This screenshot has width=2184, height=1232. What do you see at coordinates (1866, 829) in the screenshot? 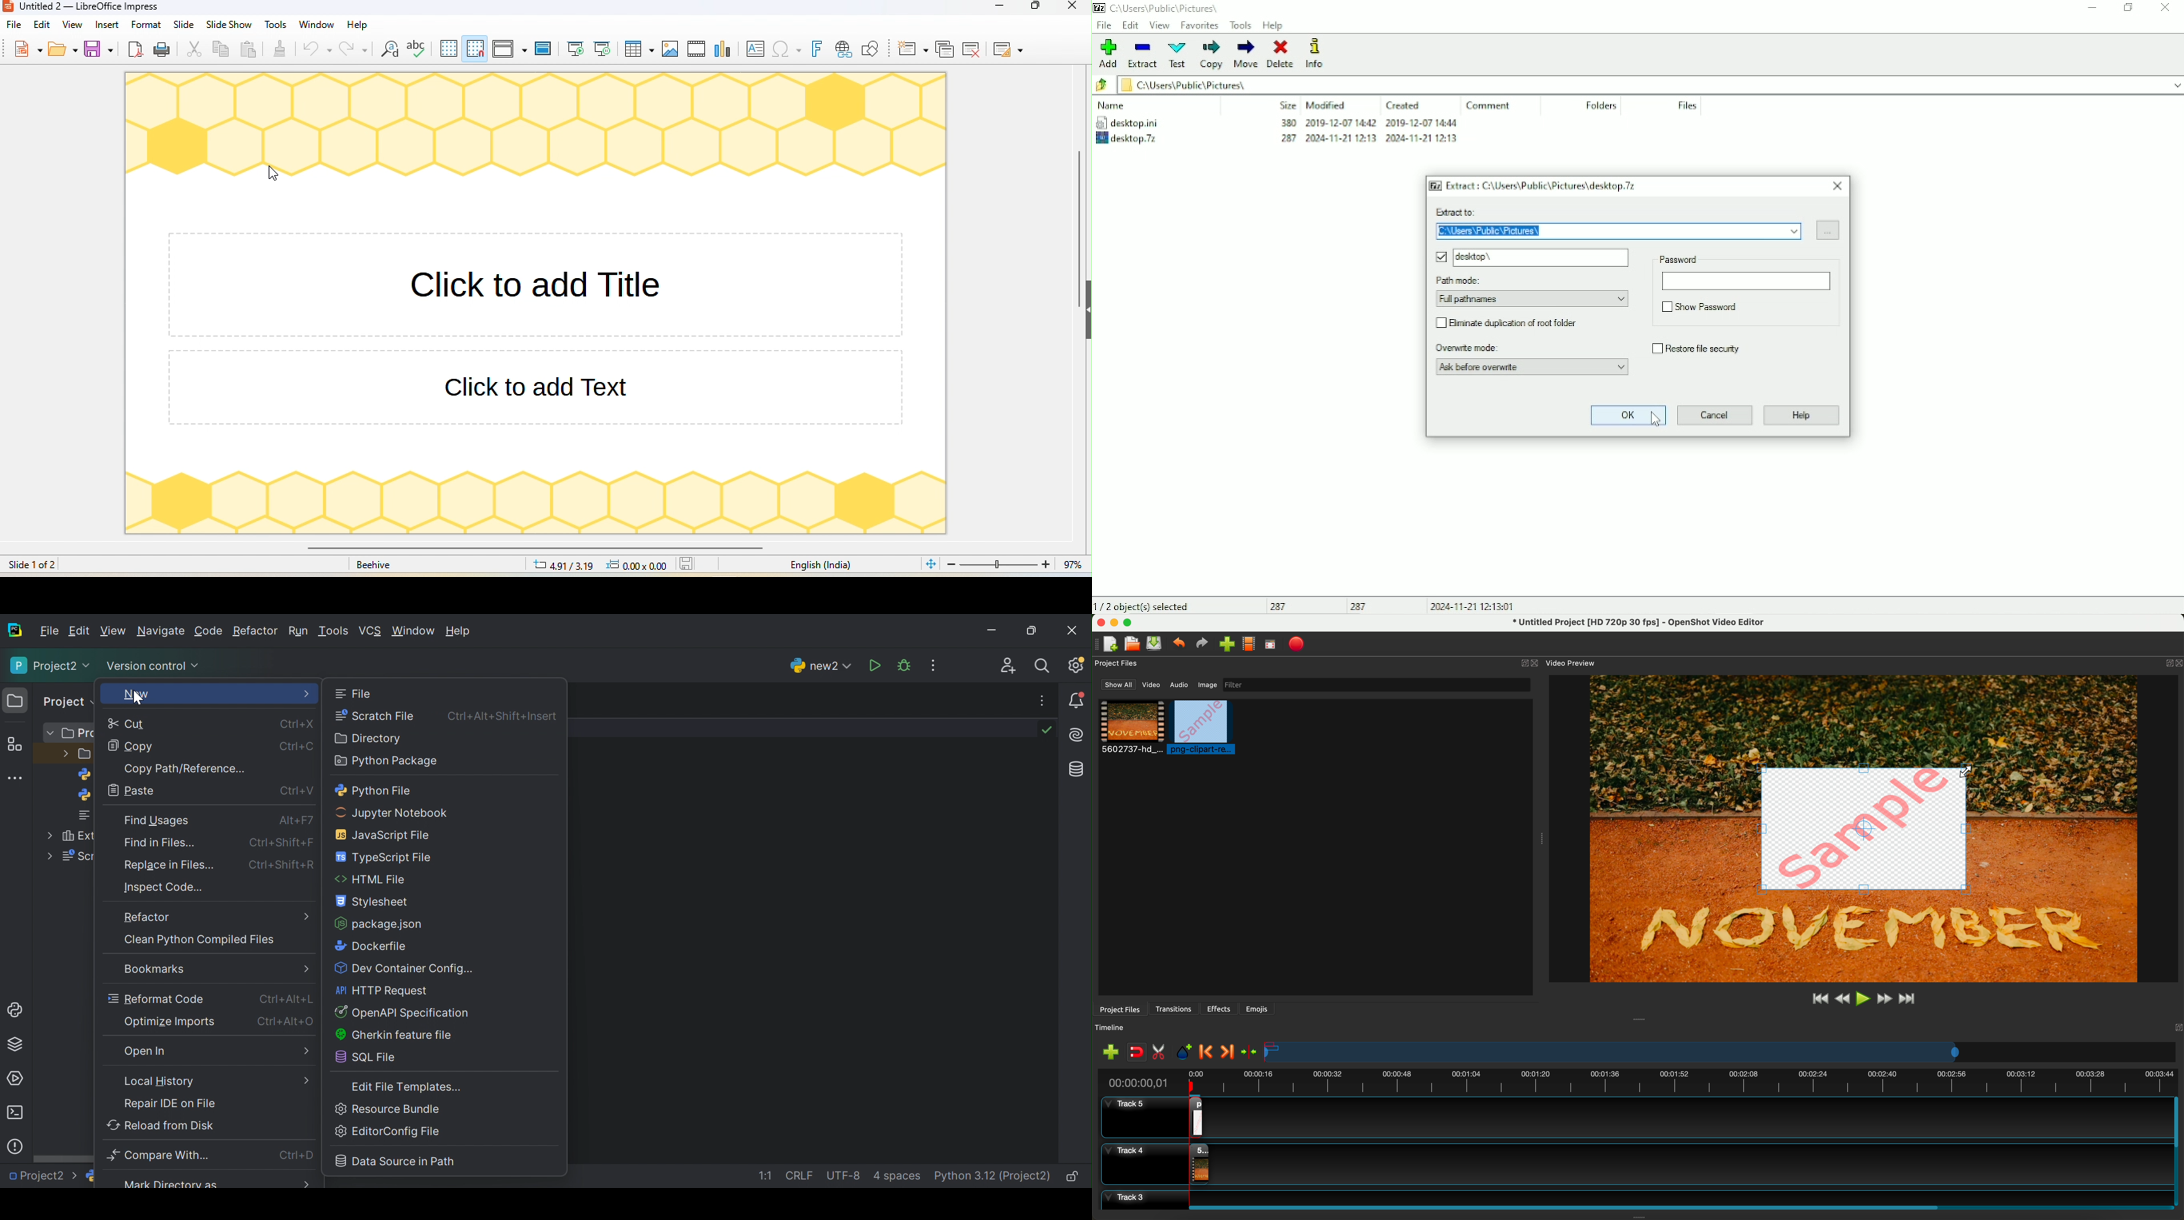
I see `drag image to reduce` at bounding box center [1866, 829].